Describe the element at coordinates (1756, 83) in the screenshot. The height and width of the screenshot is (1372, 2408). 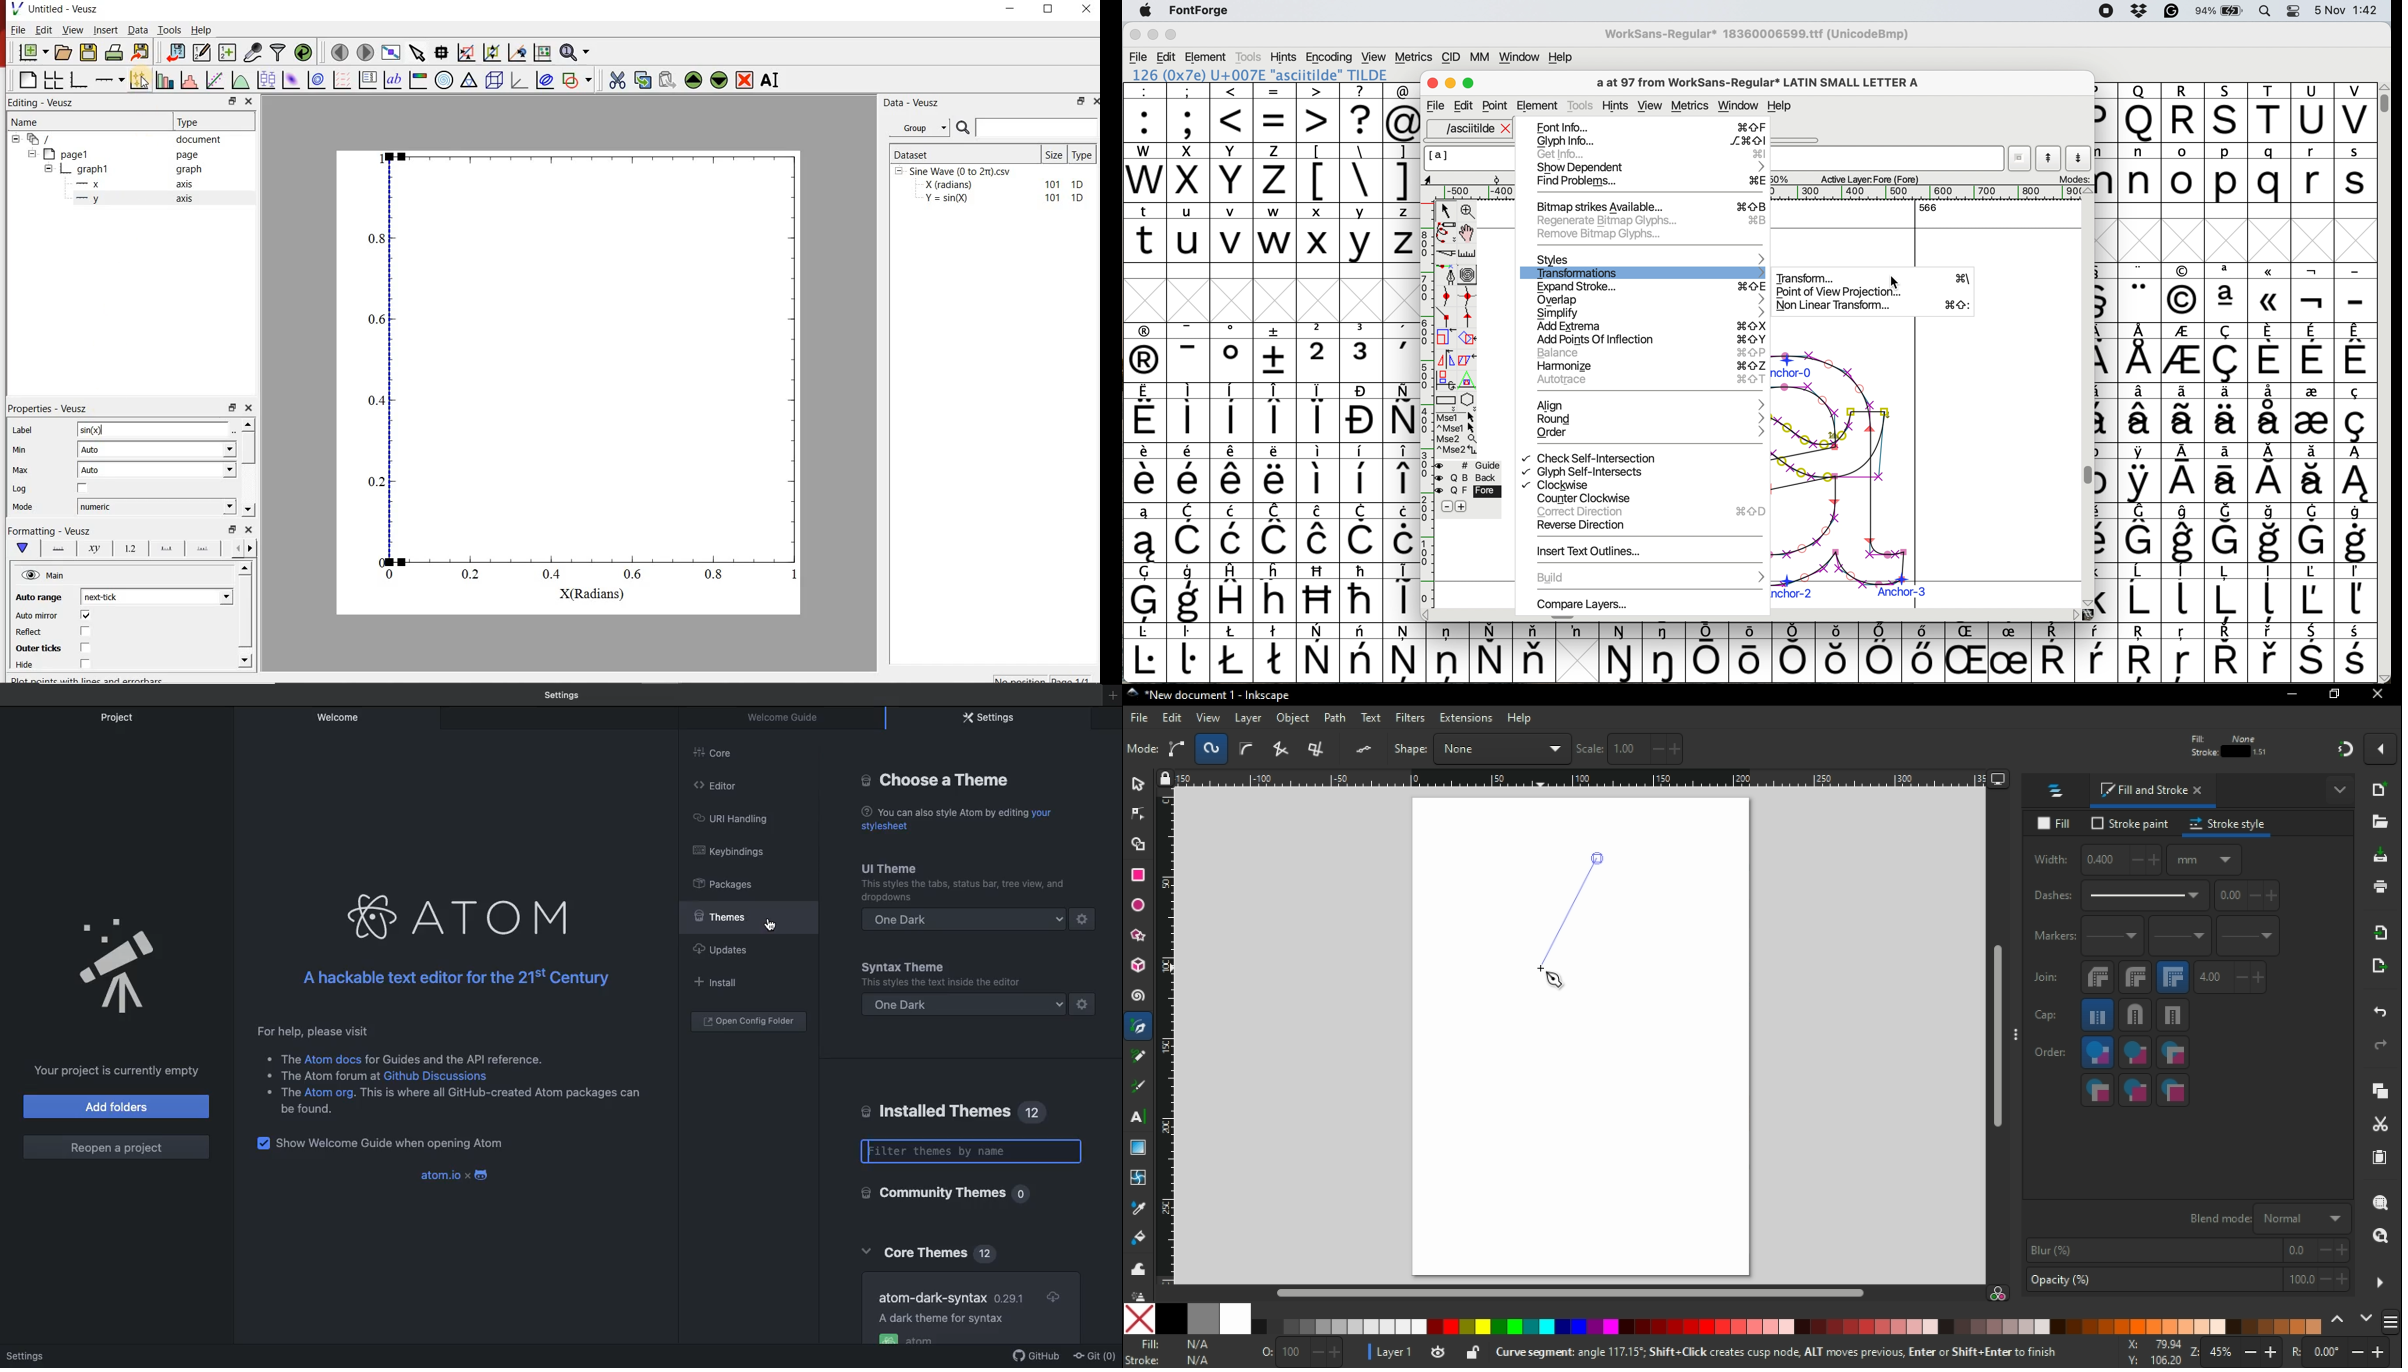
I see `glyph name` at that location.